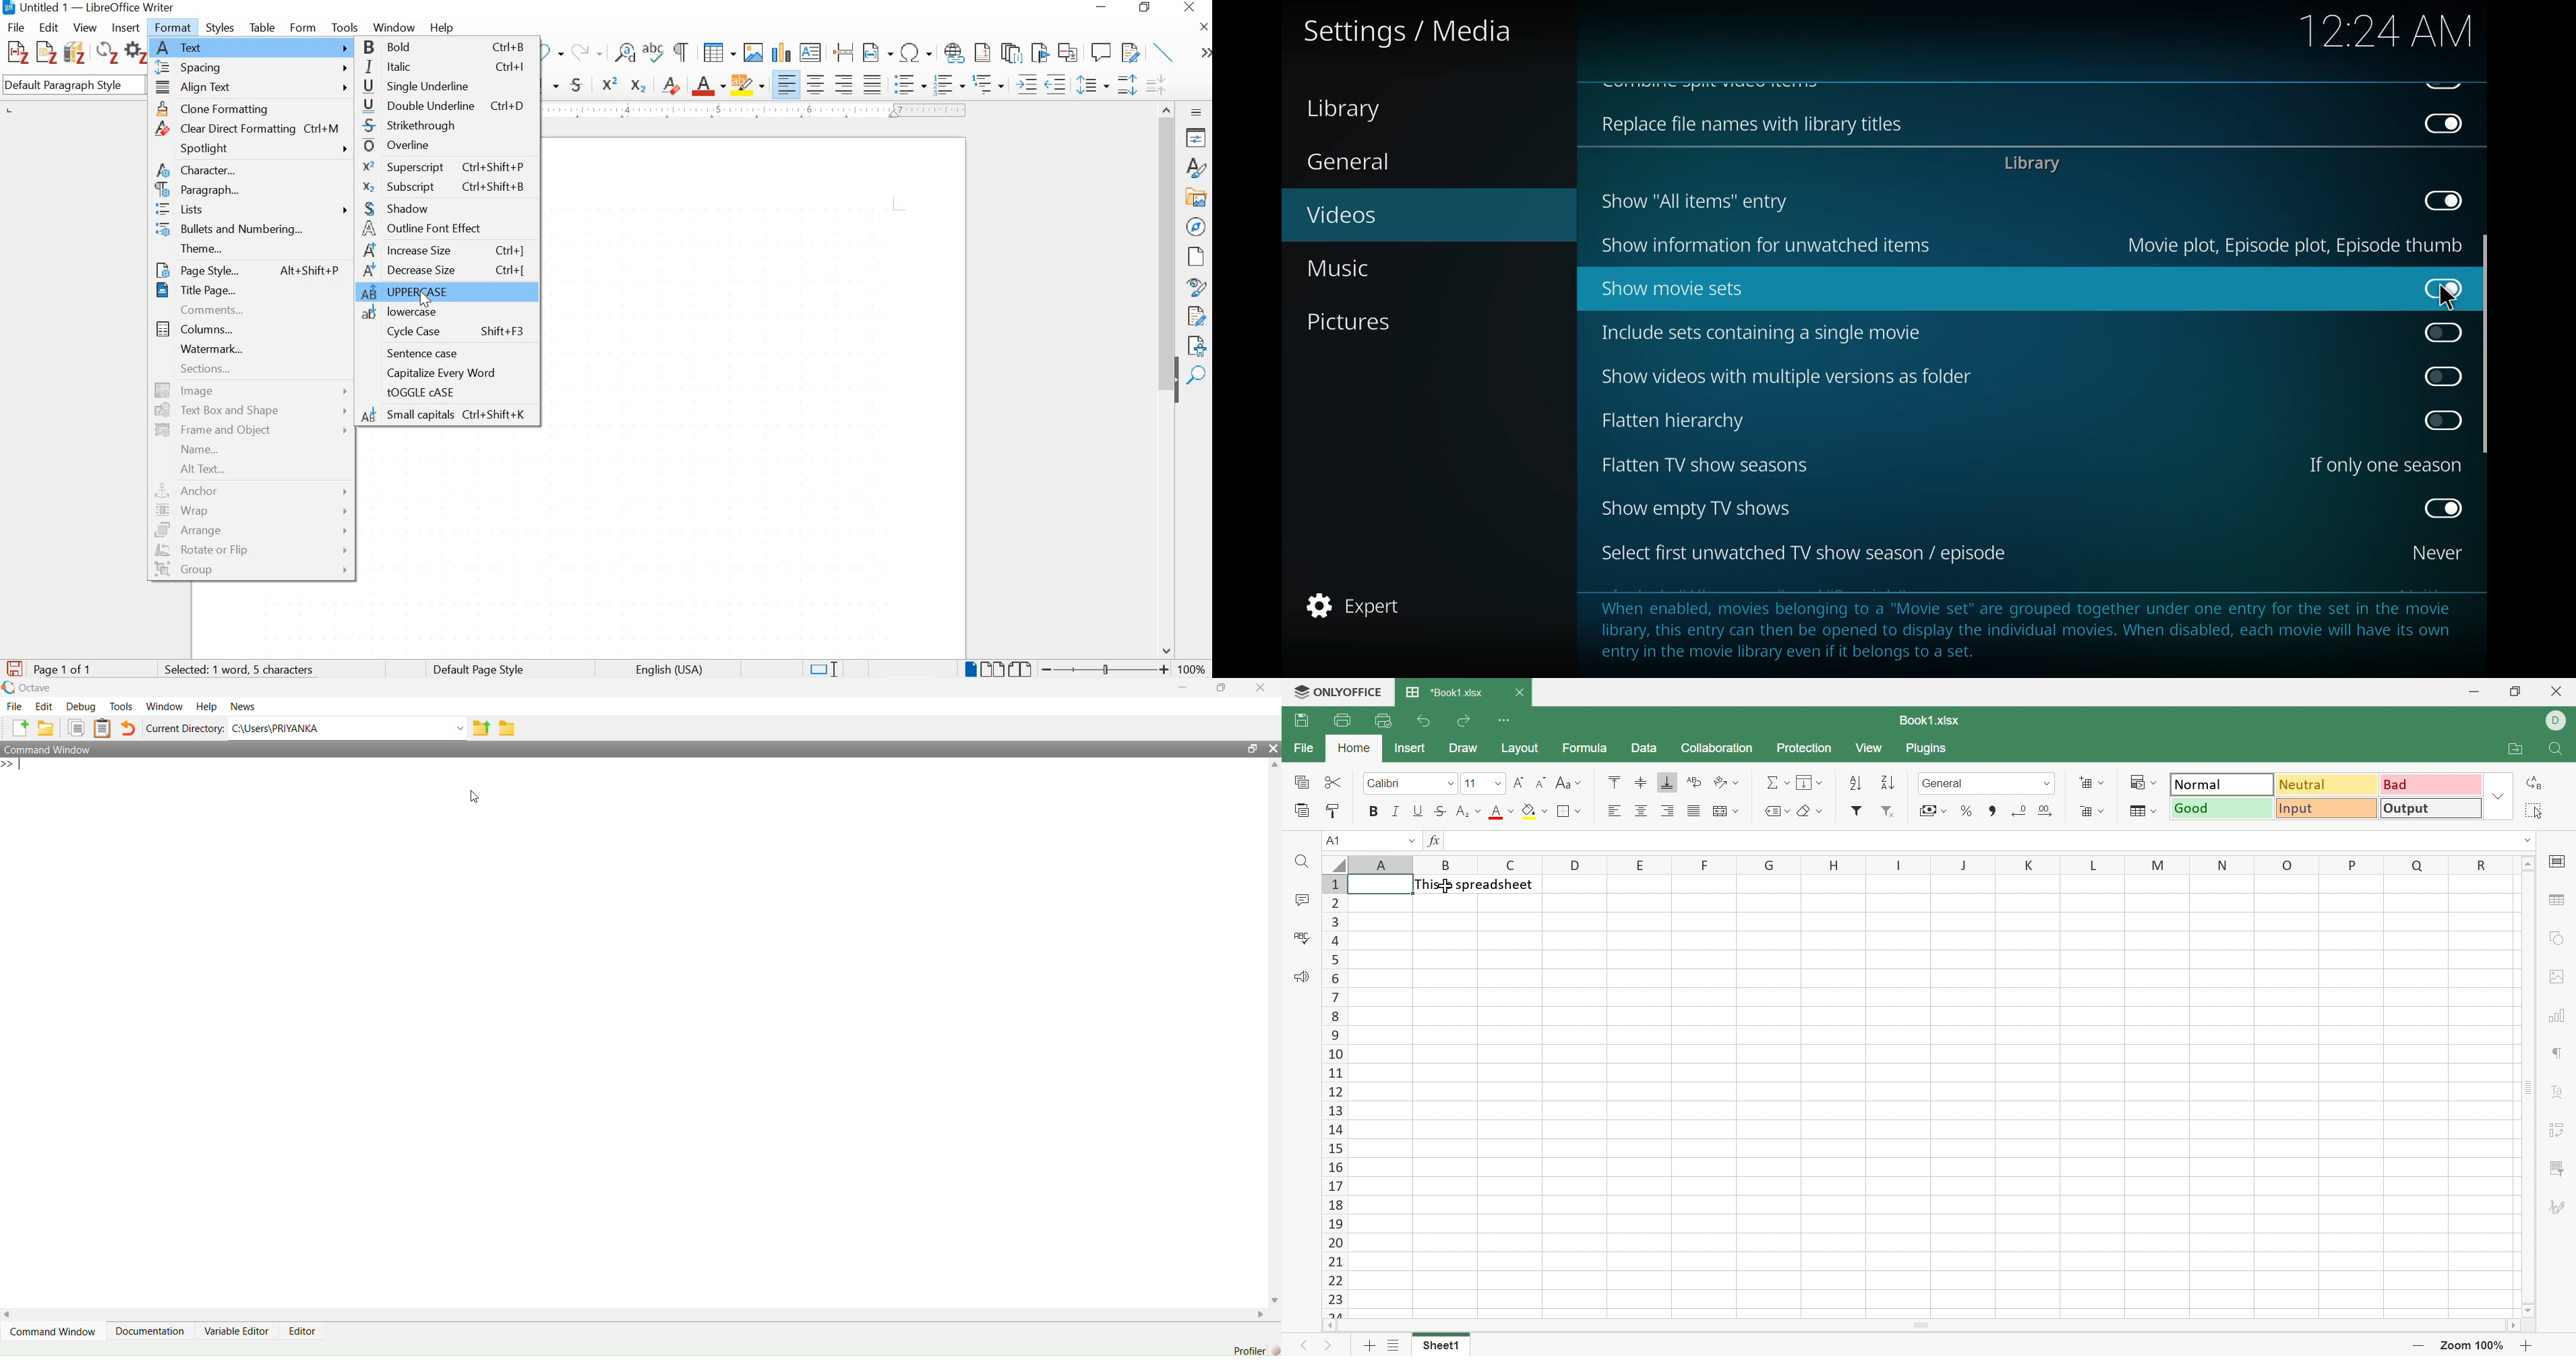 This screenshot has height=1372, width=2576. Describe the element at coordinates (1102, 669) in the screenshot. I see `zoom slider` at that location.